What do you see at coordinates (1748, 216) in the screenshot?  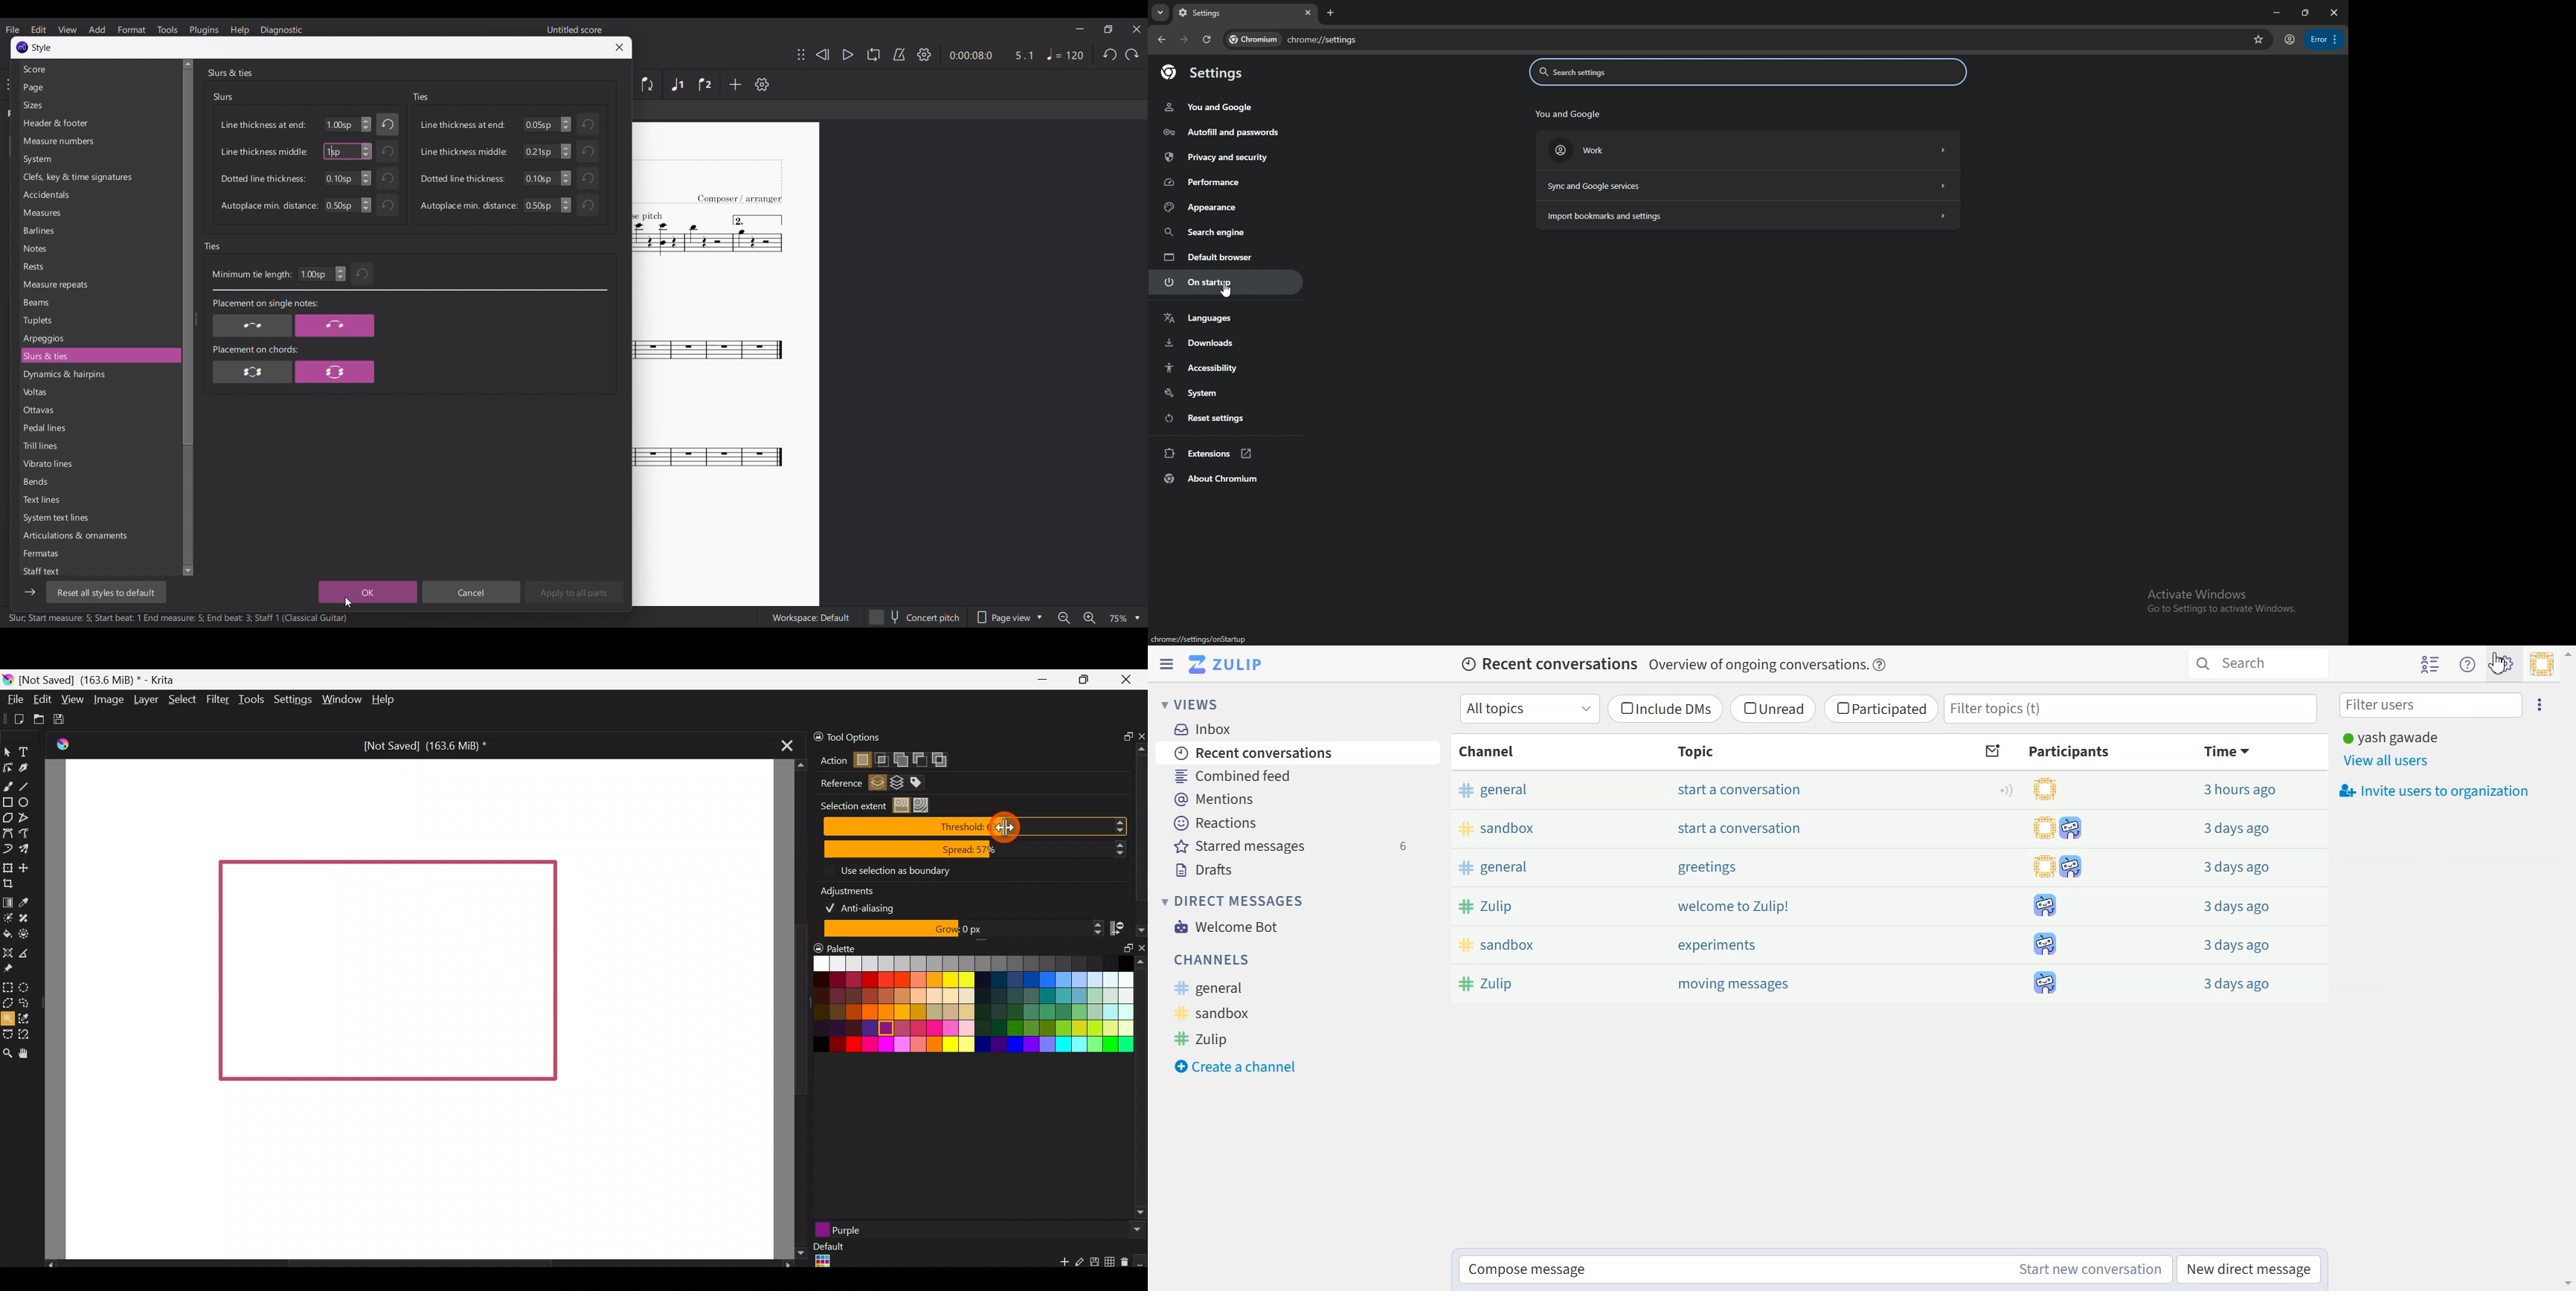 I see `import bookmark and settings` at bounding box center [1748, 216].